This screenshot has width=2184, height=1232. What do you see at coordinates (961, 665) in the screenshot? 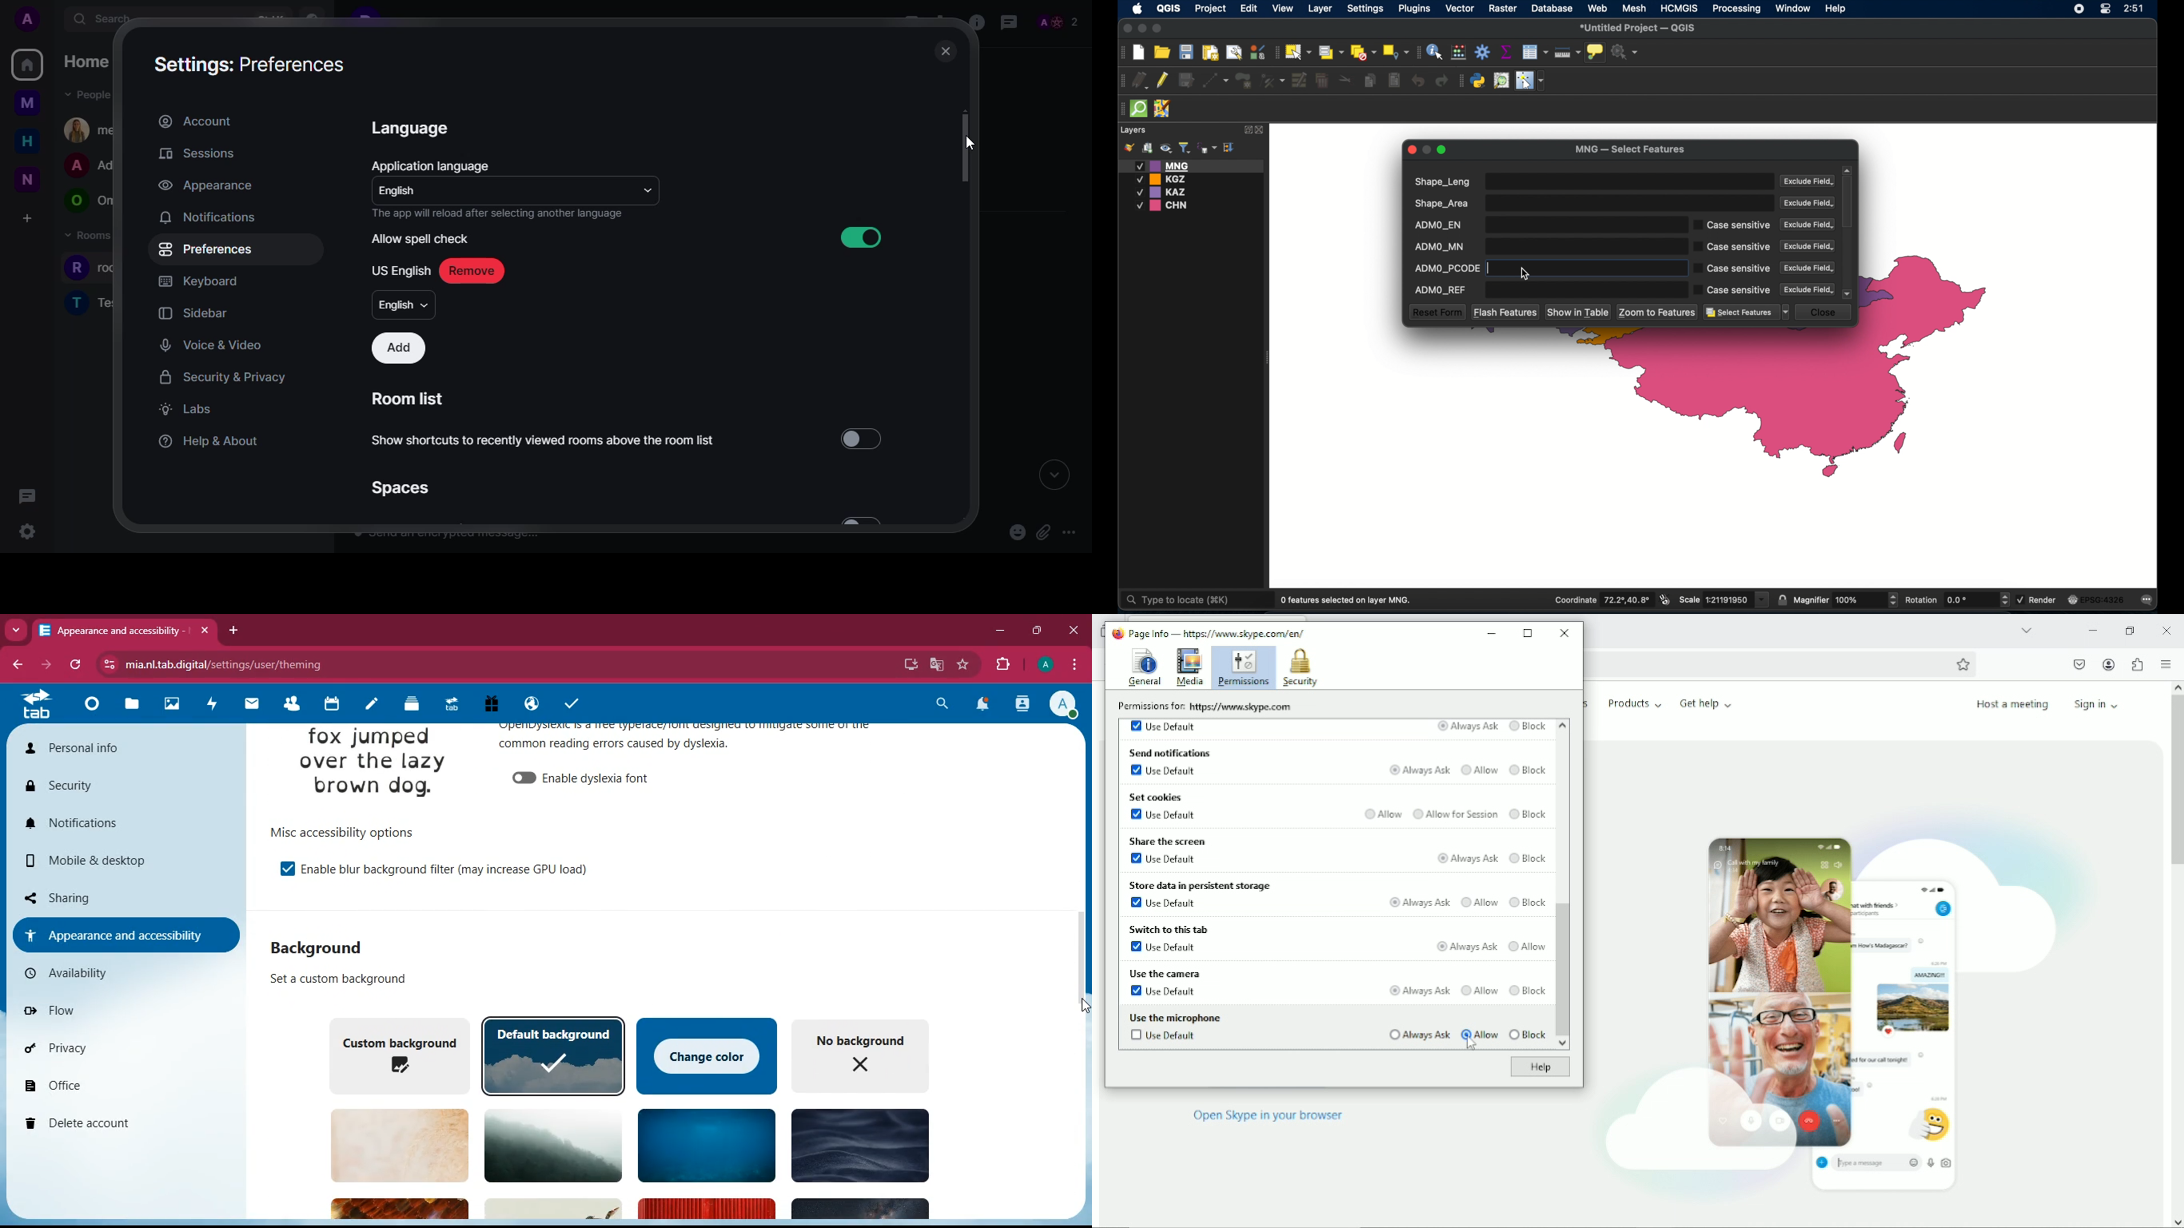
I see `favourite` at bounding box center [961, 665].